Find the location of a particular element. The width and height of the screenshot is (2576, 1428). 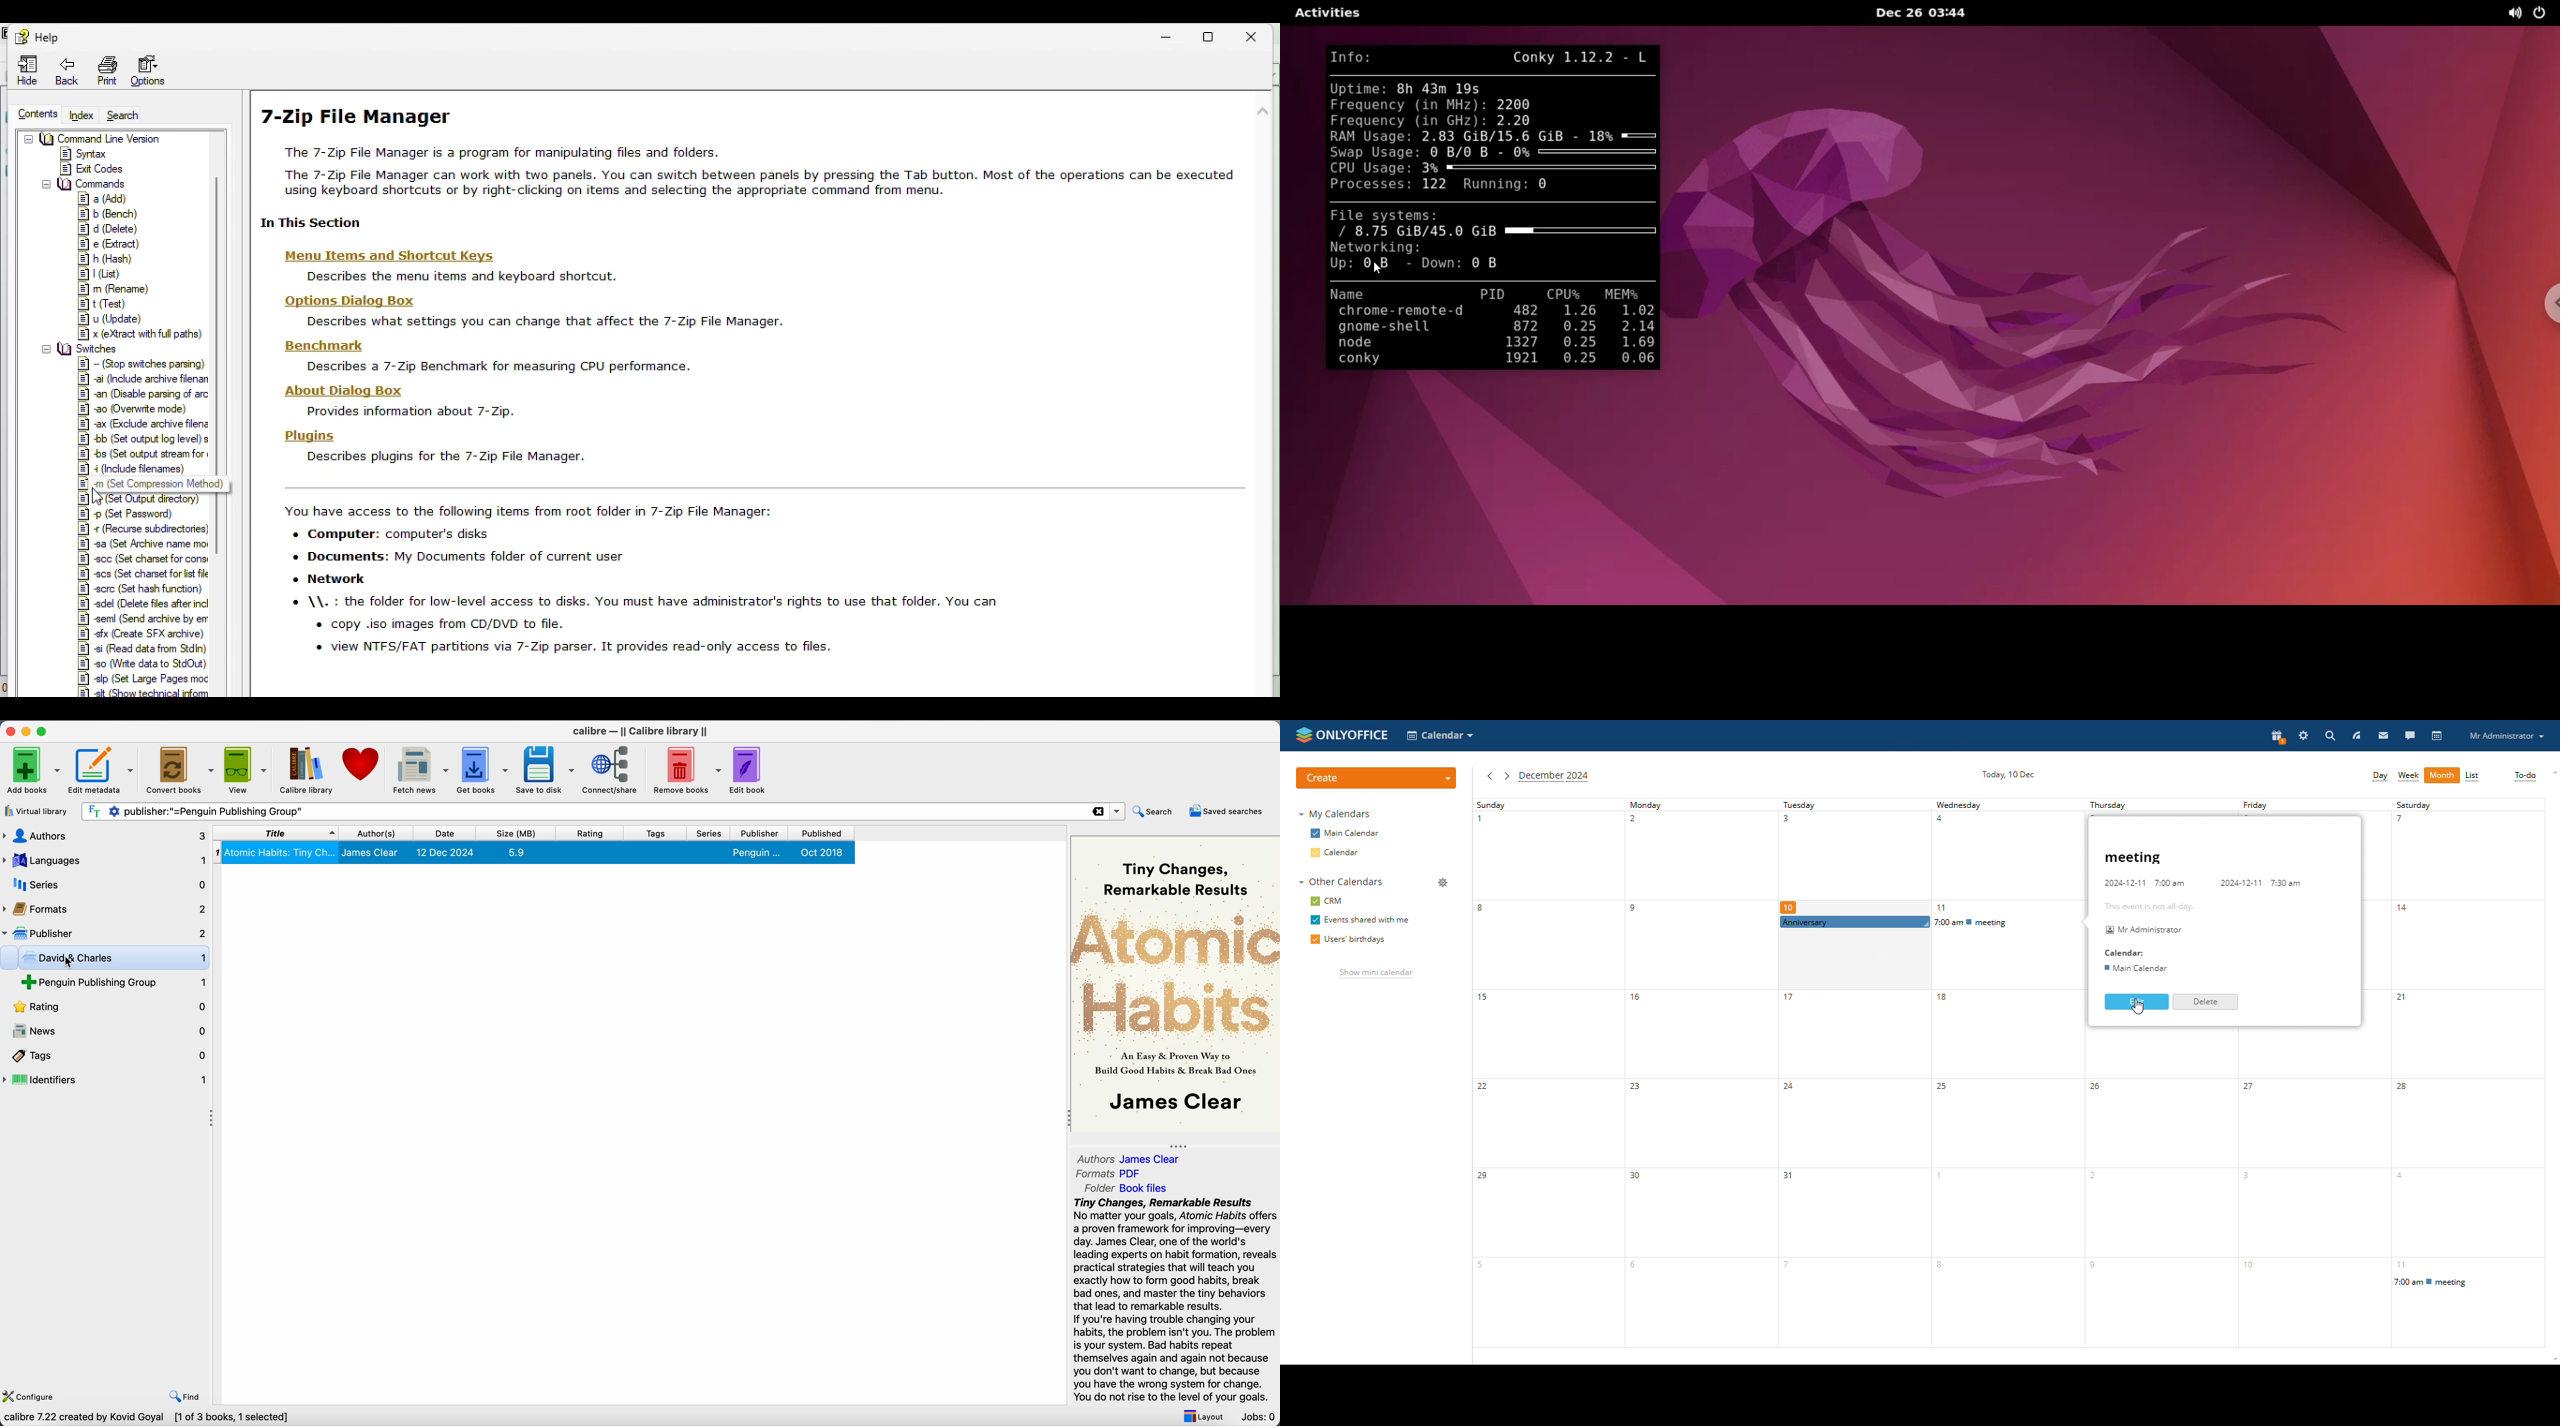

slp is located at coordinates (141, 679).